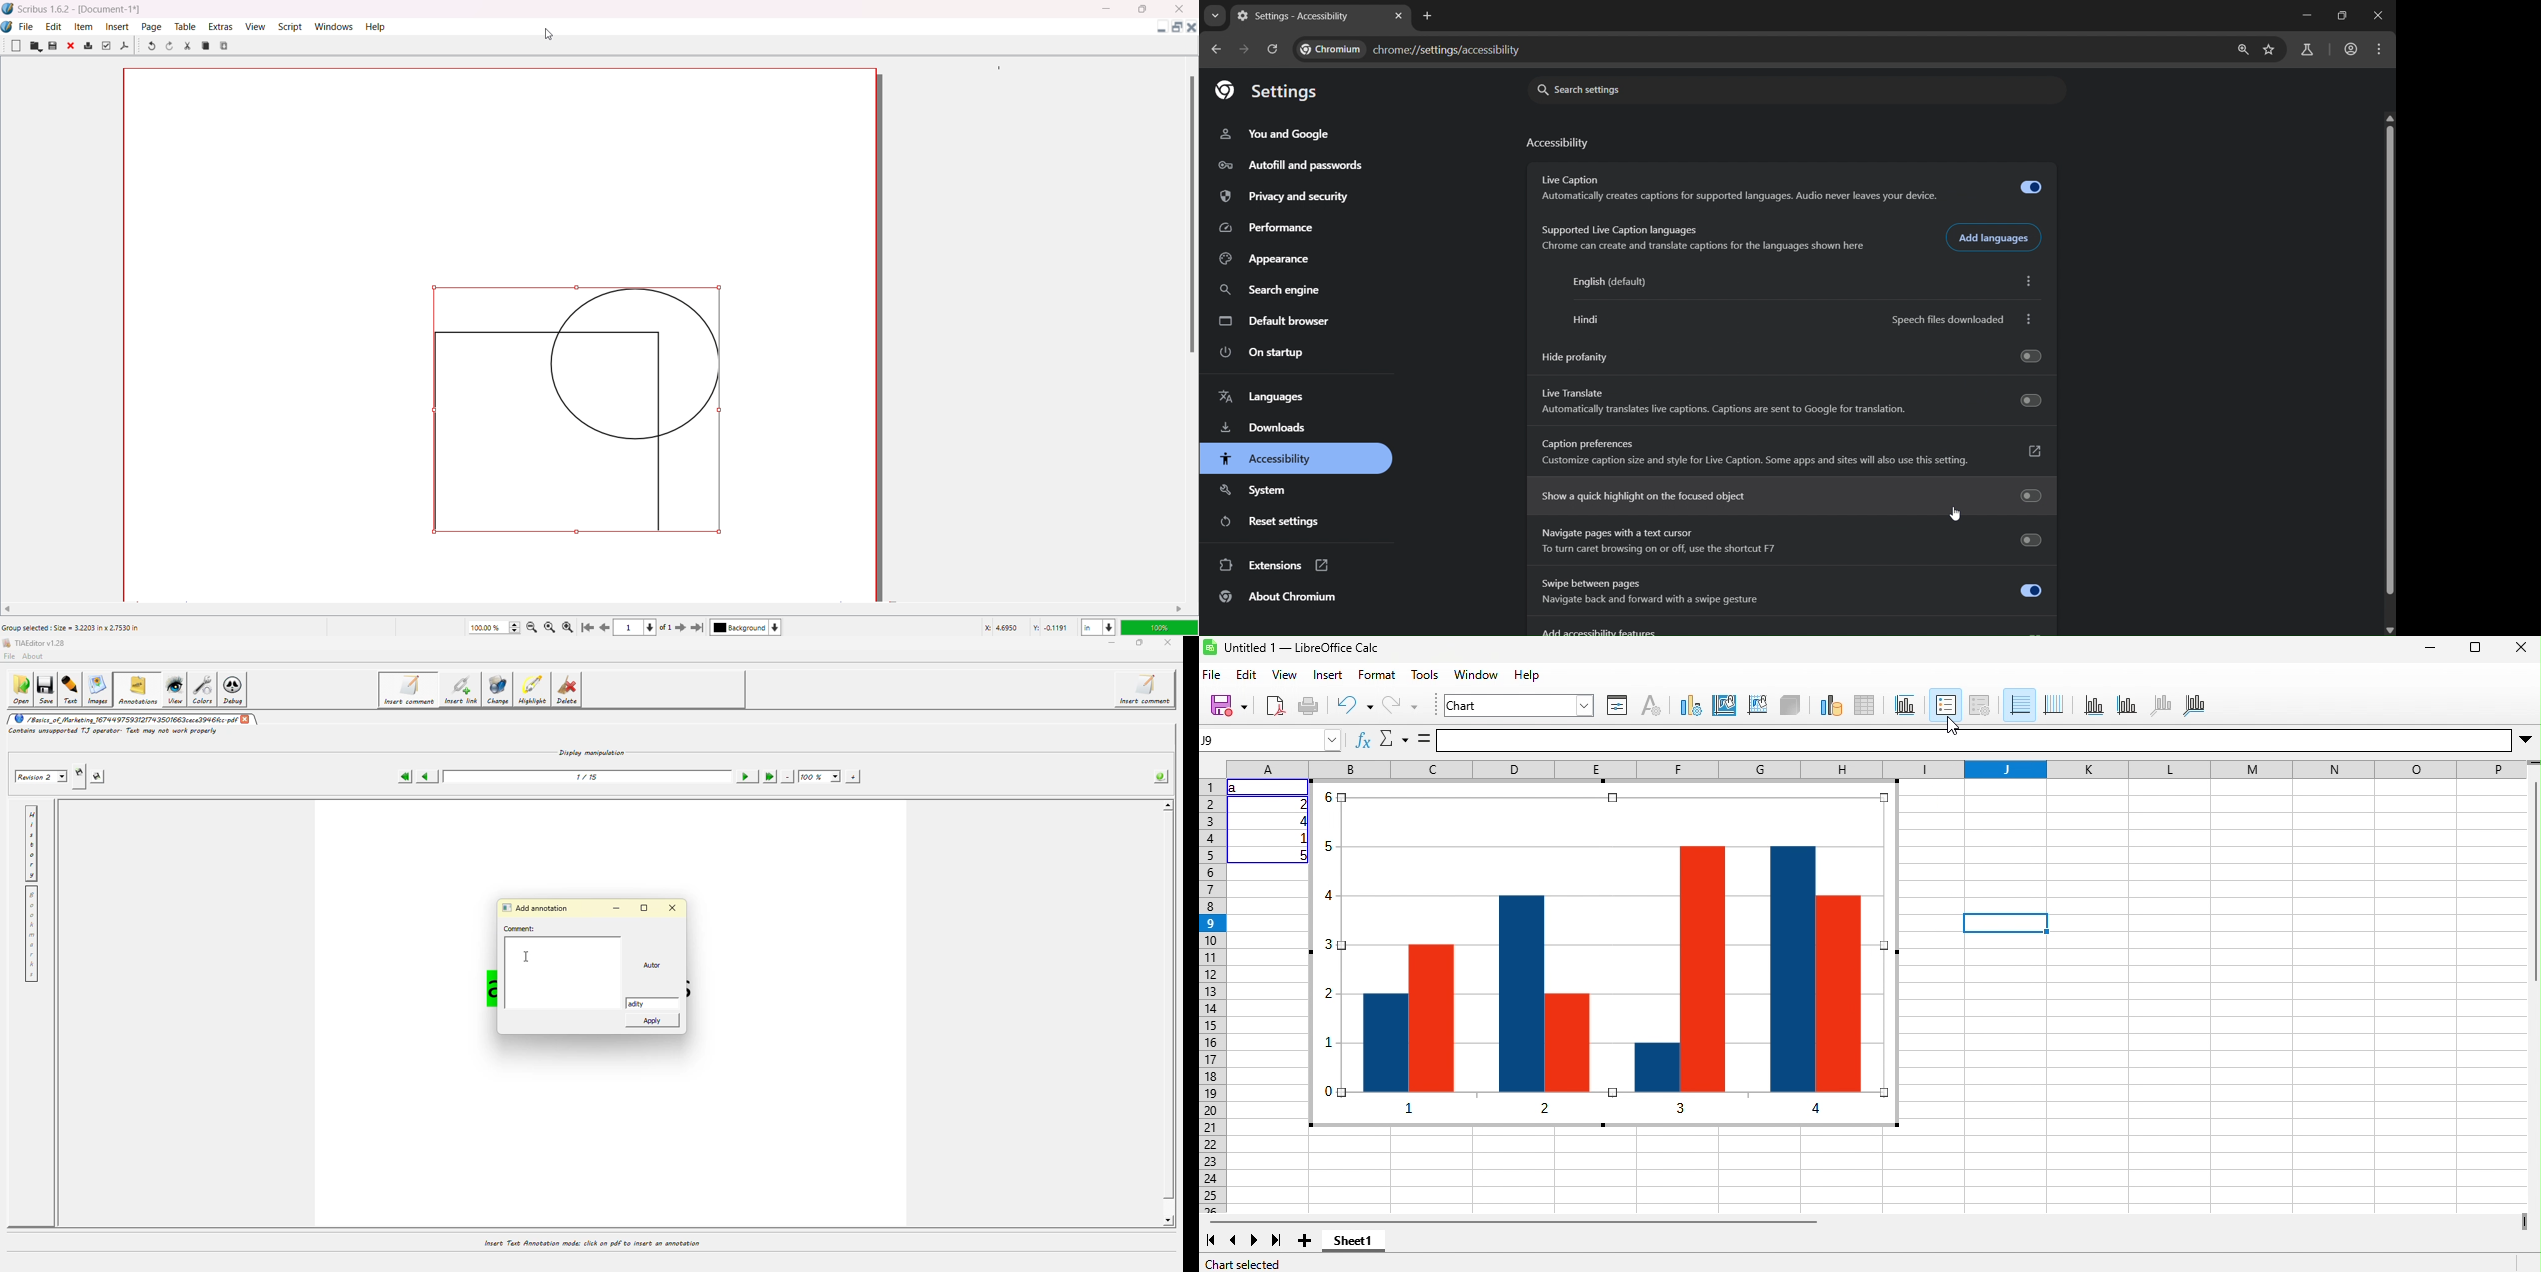 This screenshot has height=1288, width=2548. Describe the element at coordinates (175, 689) in the screenshot. I see `view` at that location.